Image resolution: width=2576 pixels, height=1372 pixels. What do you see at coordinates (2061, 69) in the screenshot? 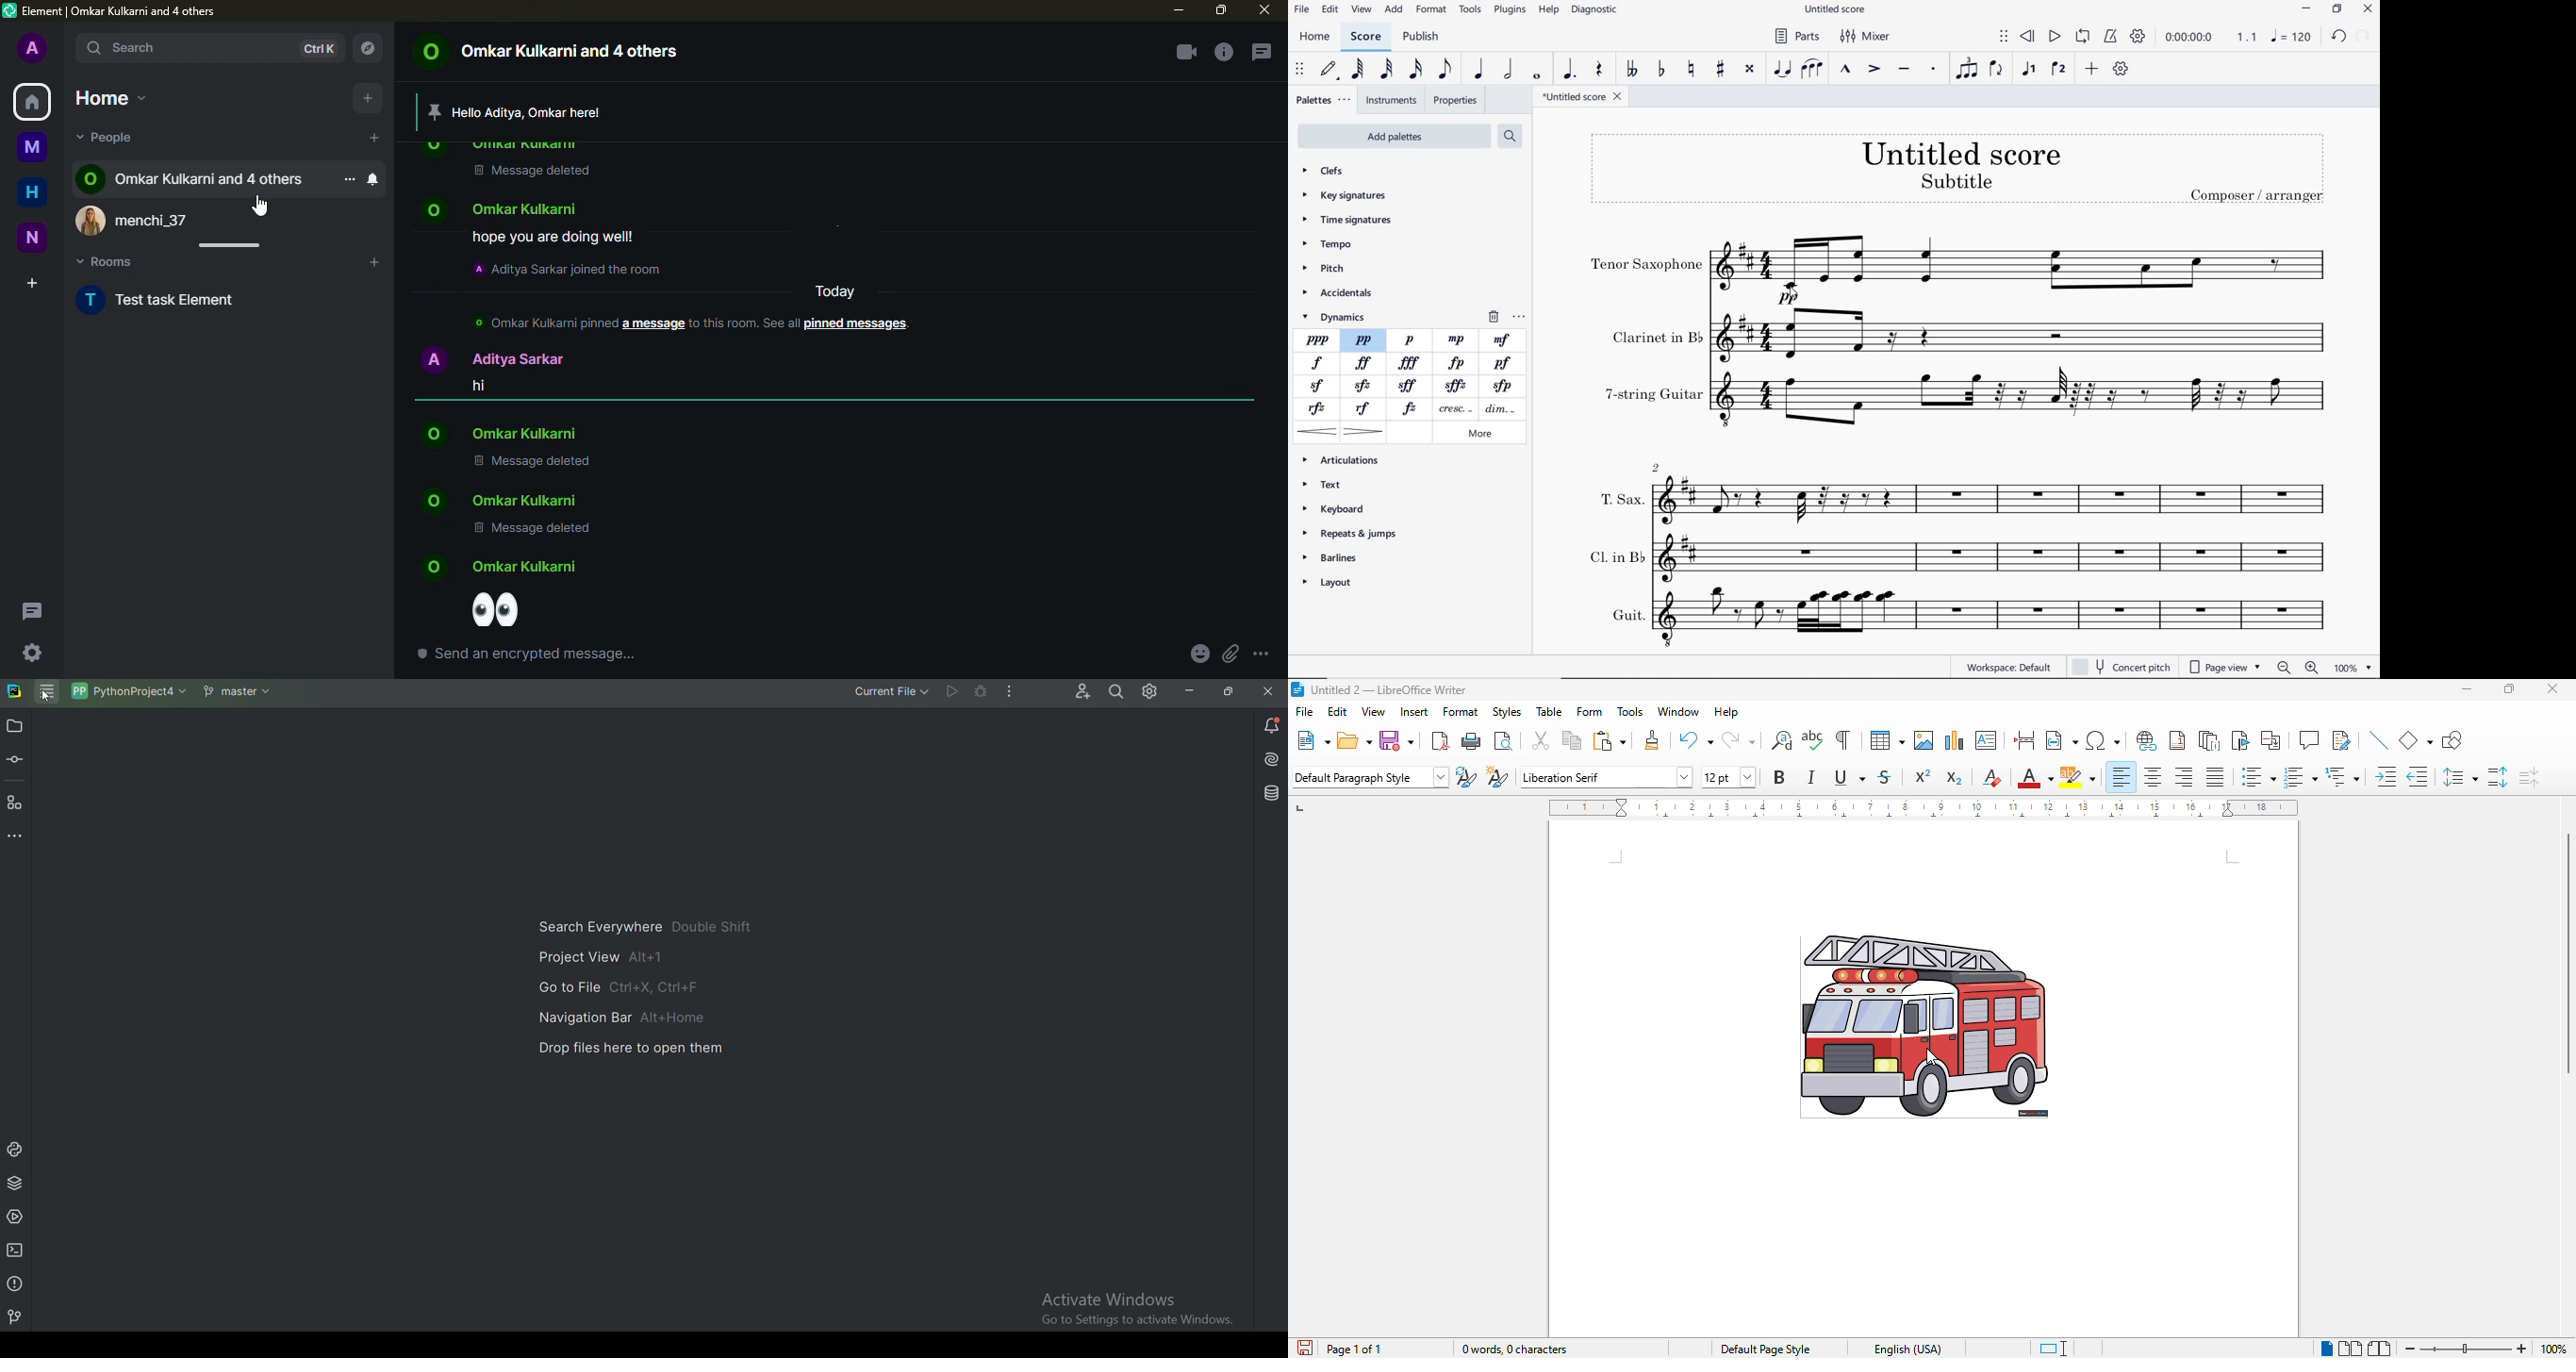
I see `VOICE 2` at bounding box center [2061, 69].